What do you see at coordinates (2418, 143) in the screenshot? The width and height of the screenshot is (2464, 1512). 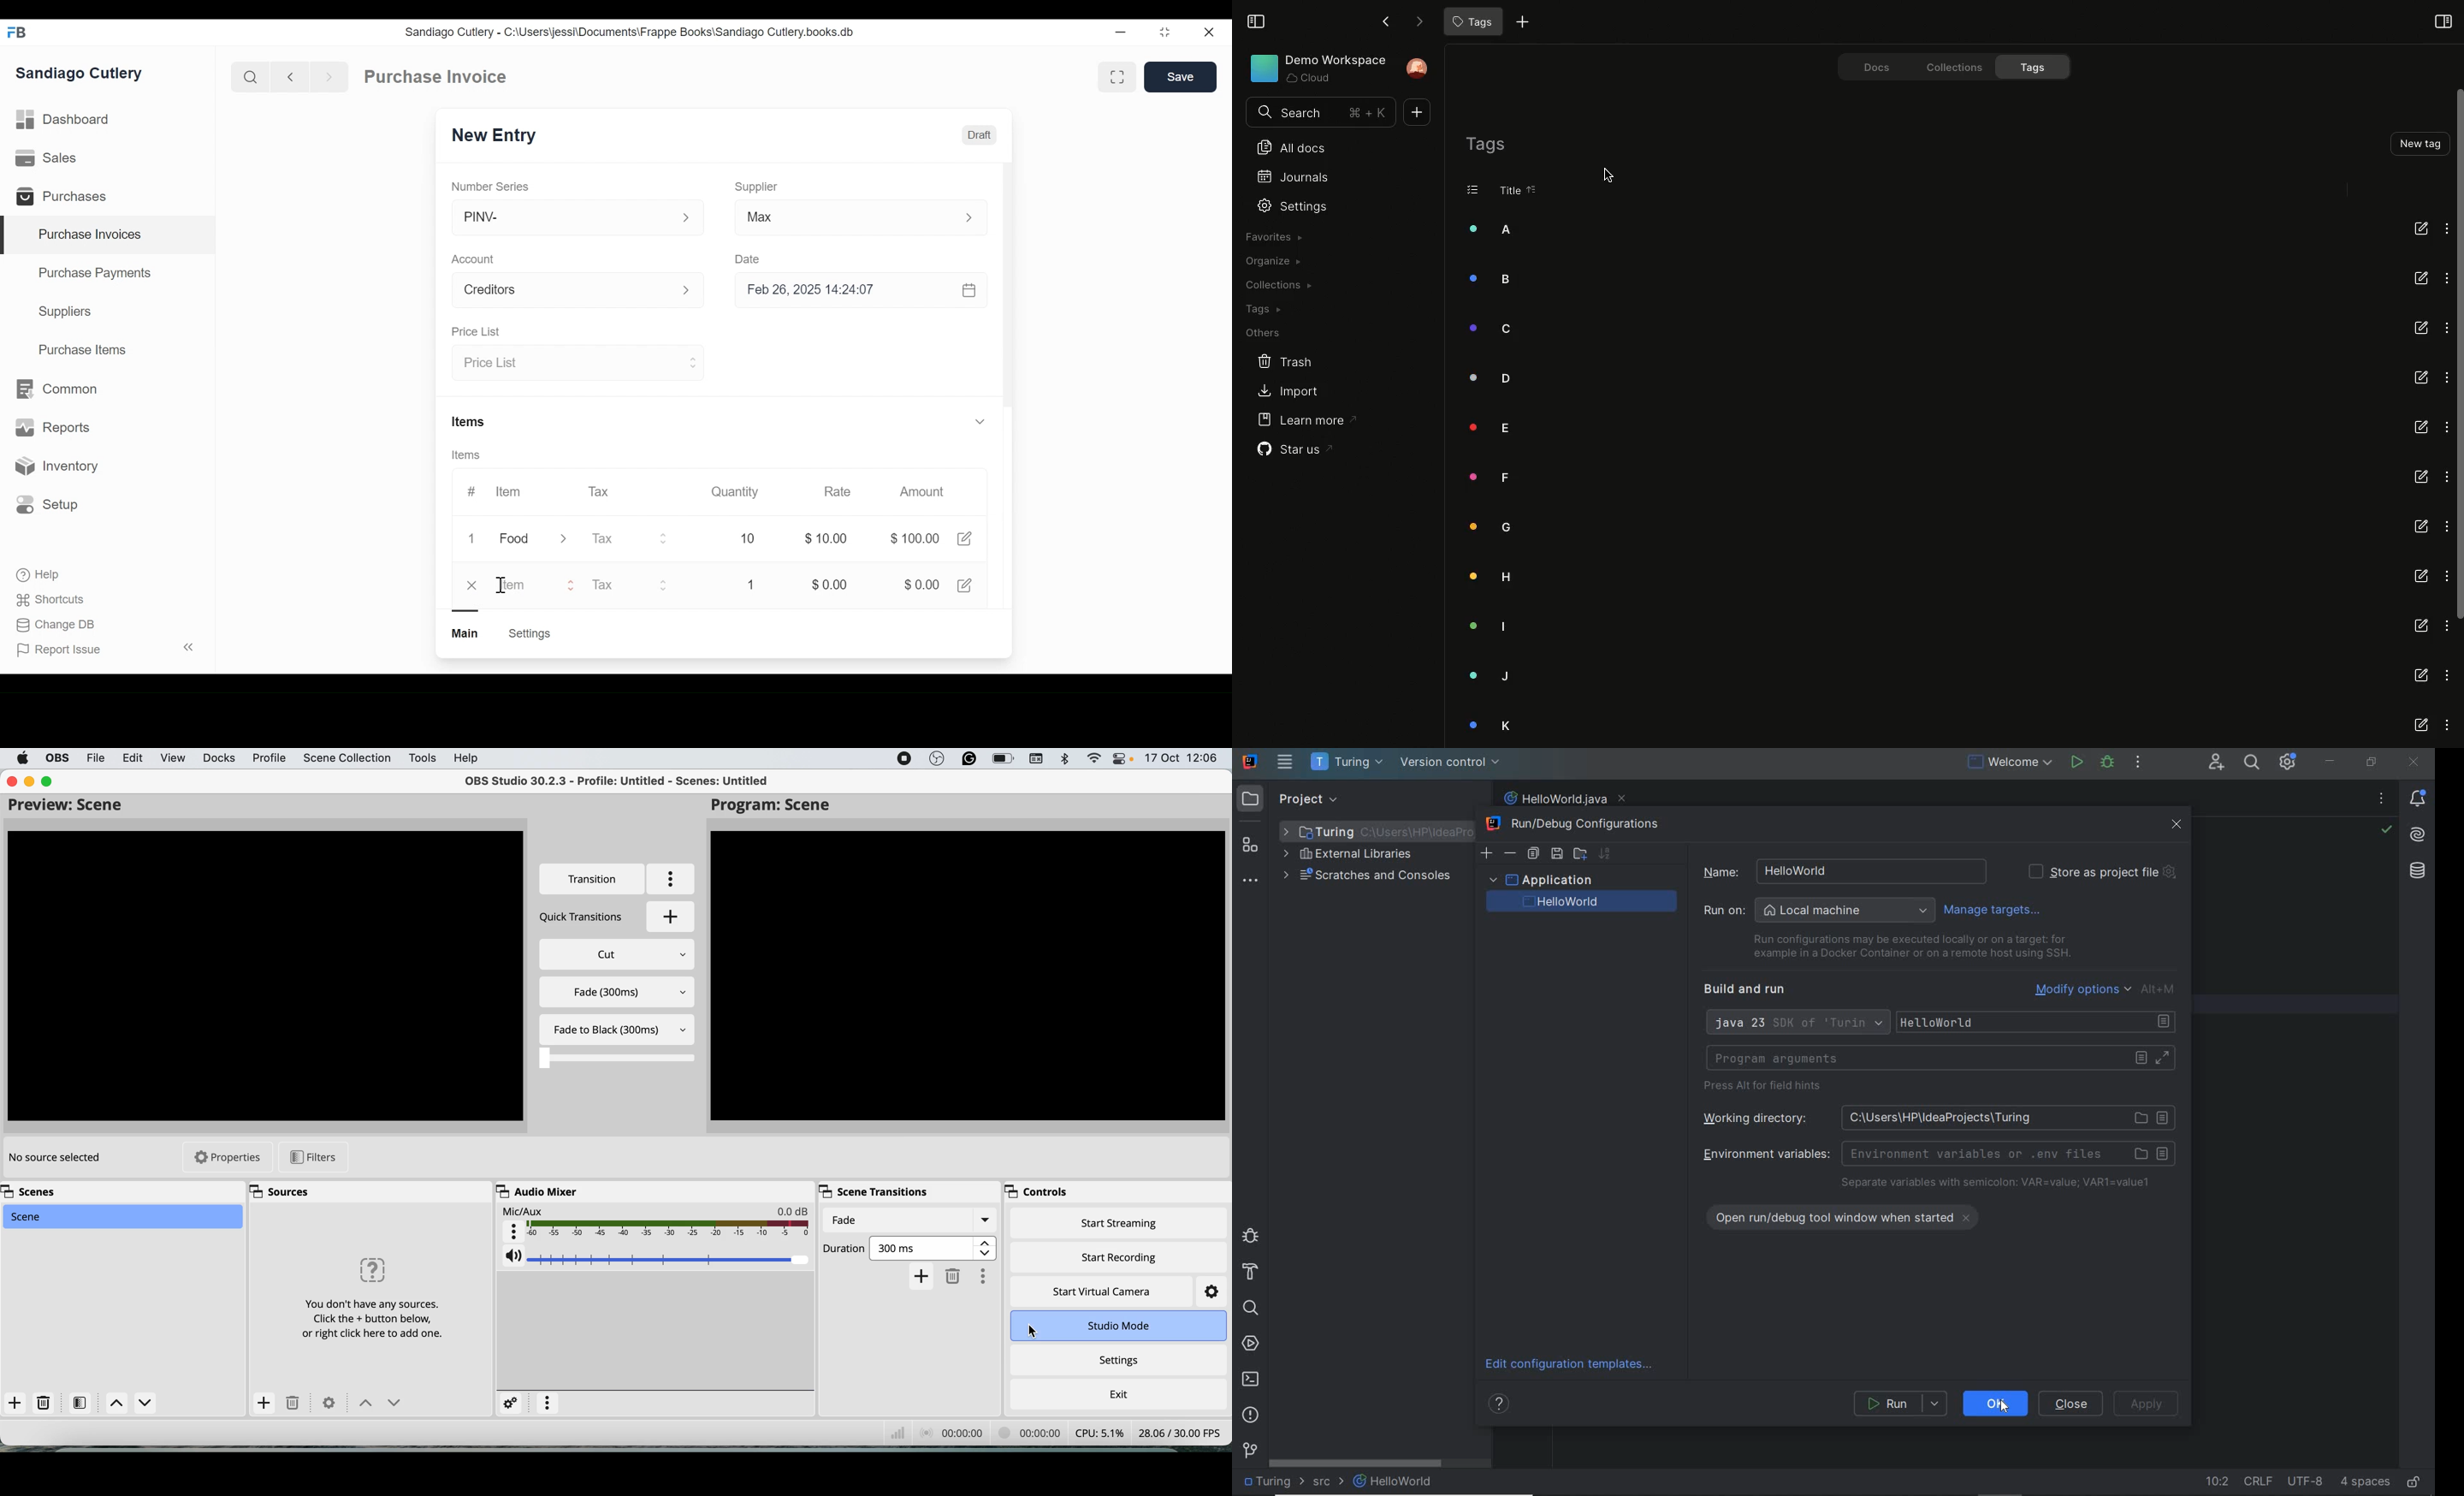 I see `New tag` at bounding box center [2418, 143].